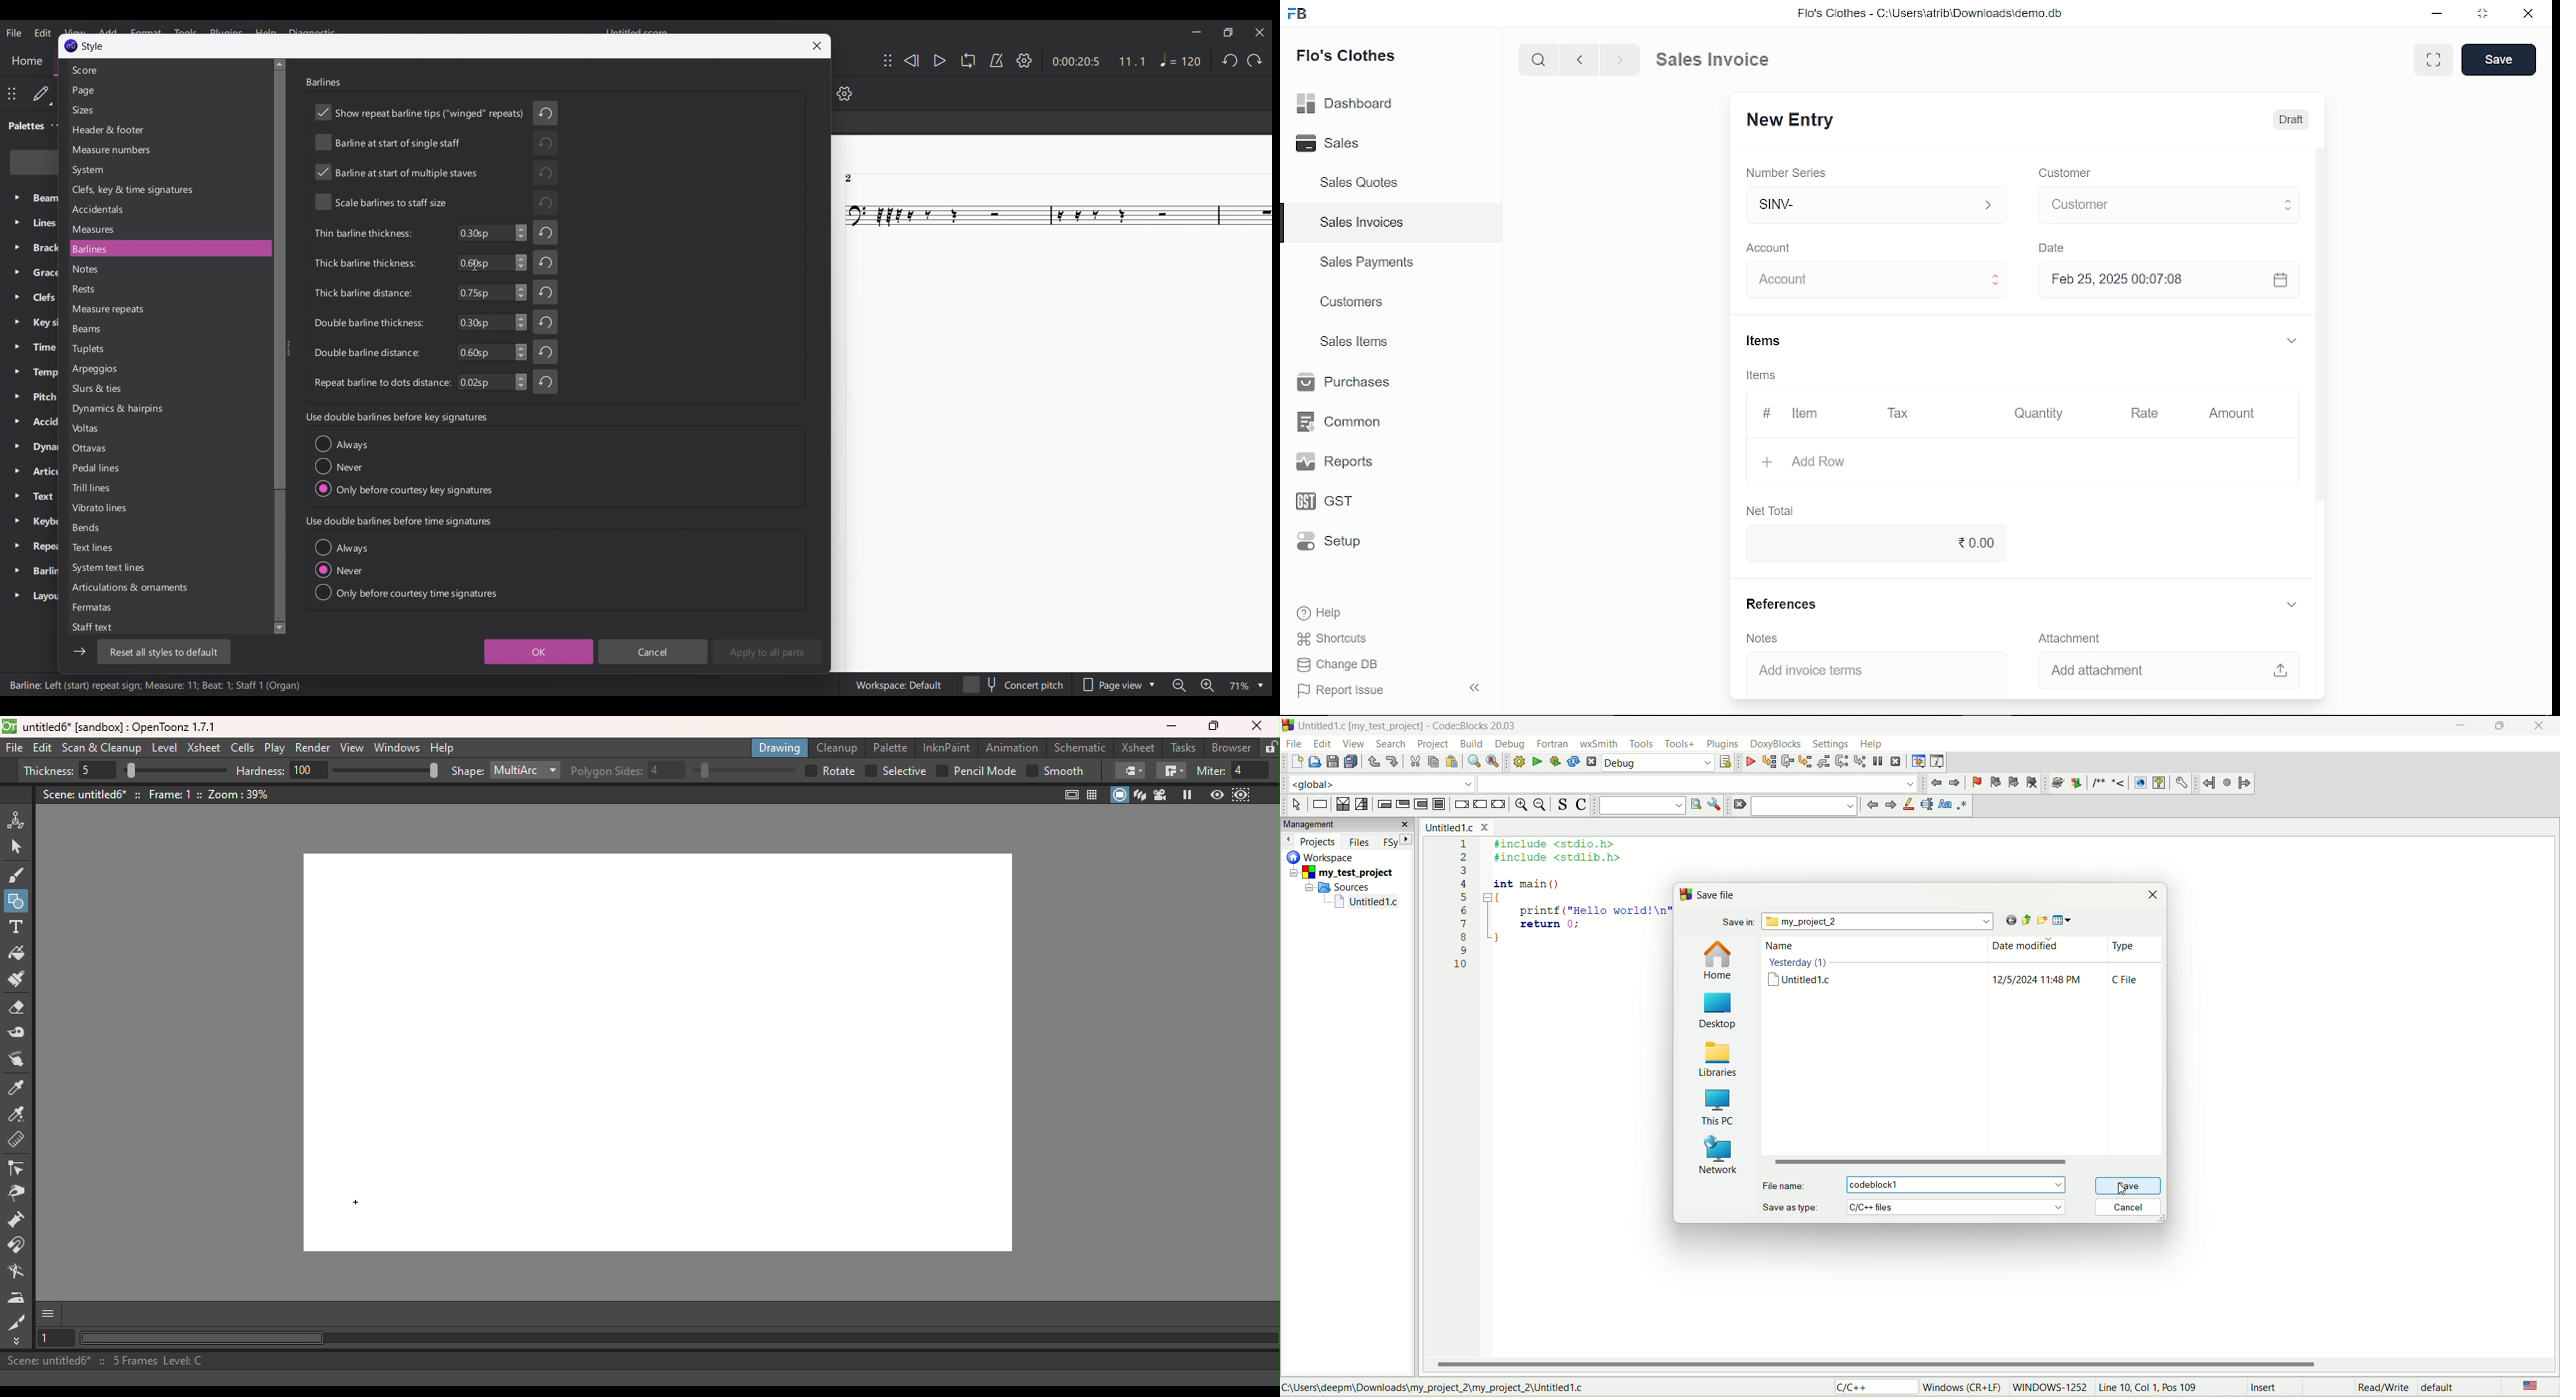 This screenshot has width=2576, height=1400. I want to click on selection, so click(1362, 805).